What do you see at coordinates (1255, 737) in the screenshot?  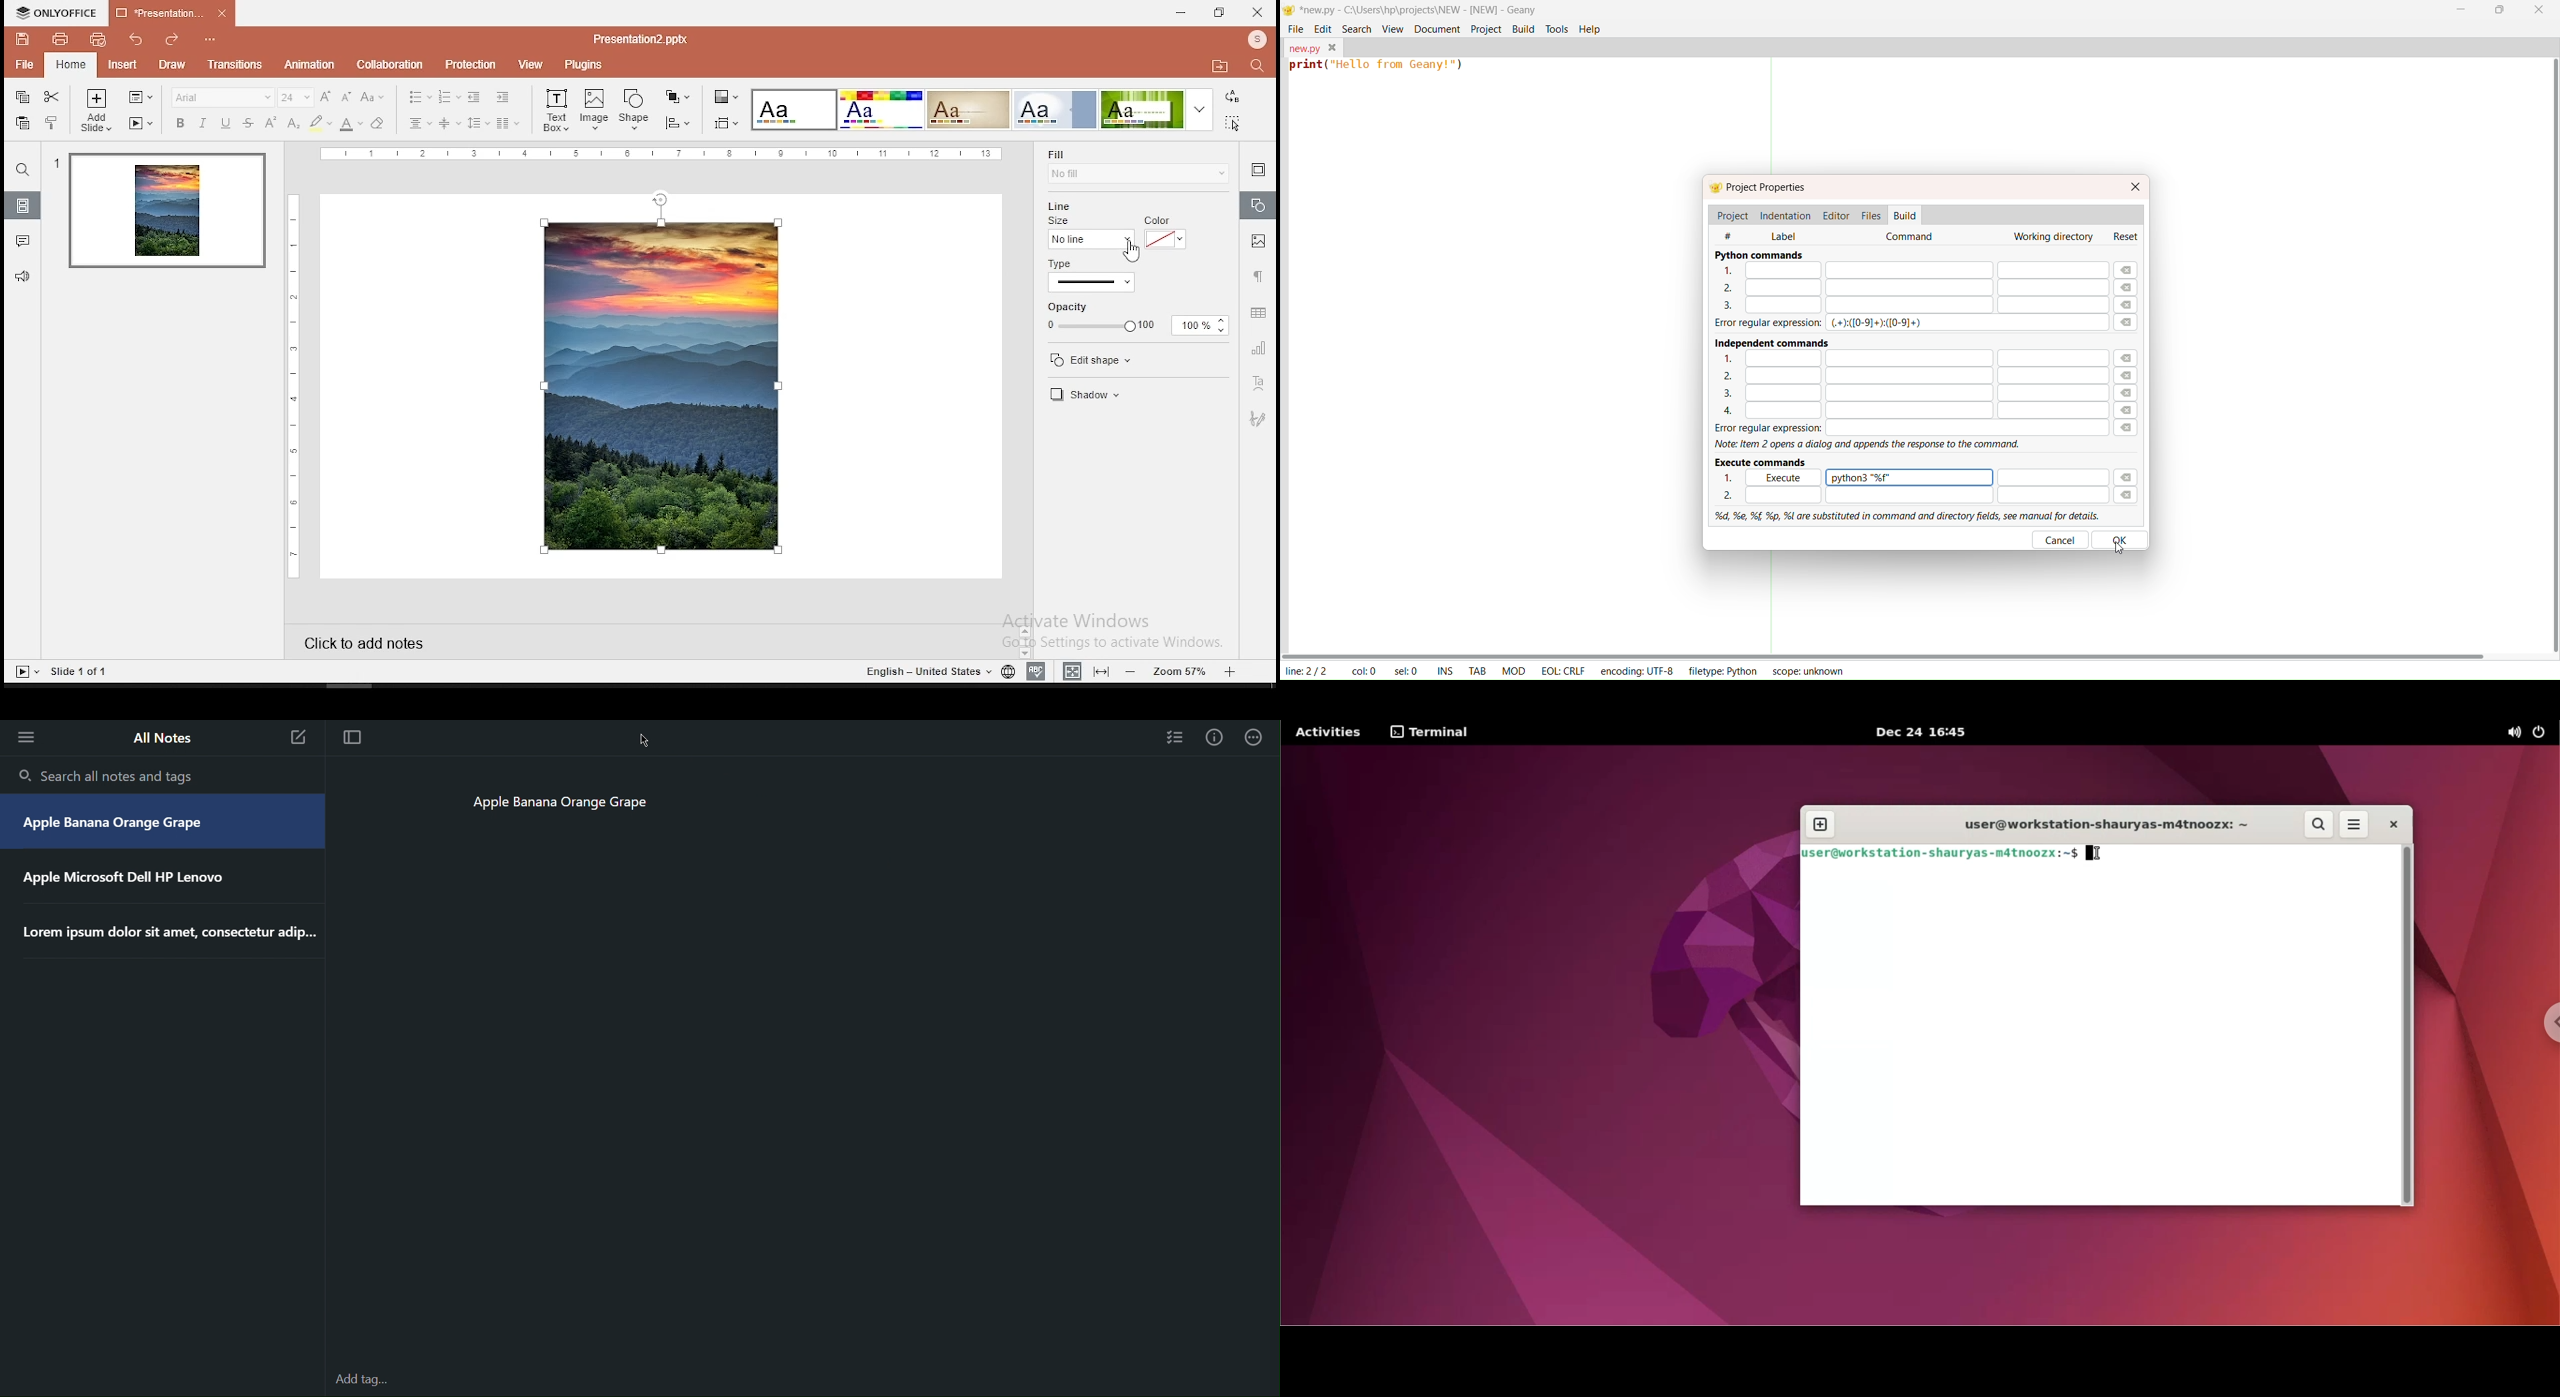 I see `More` at bounding box center [1255, 737].